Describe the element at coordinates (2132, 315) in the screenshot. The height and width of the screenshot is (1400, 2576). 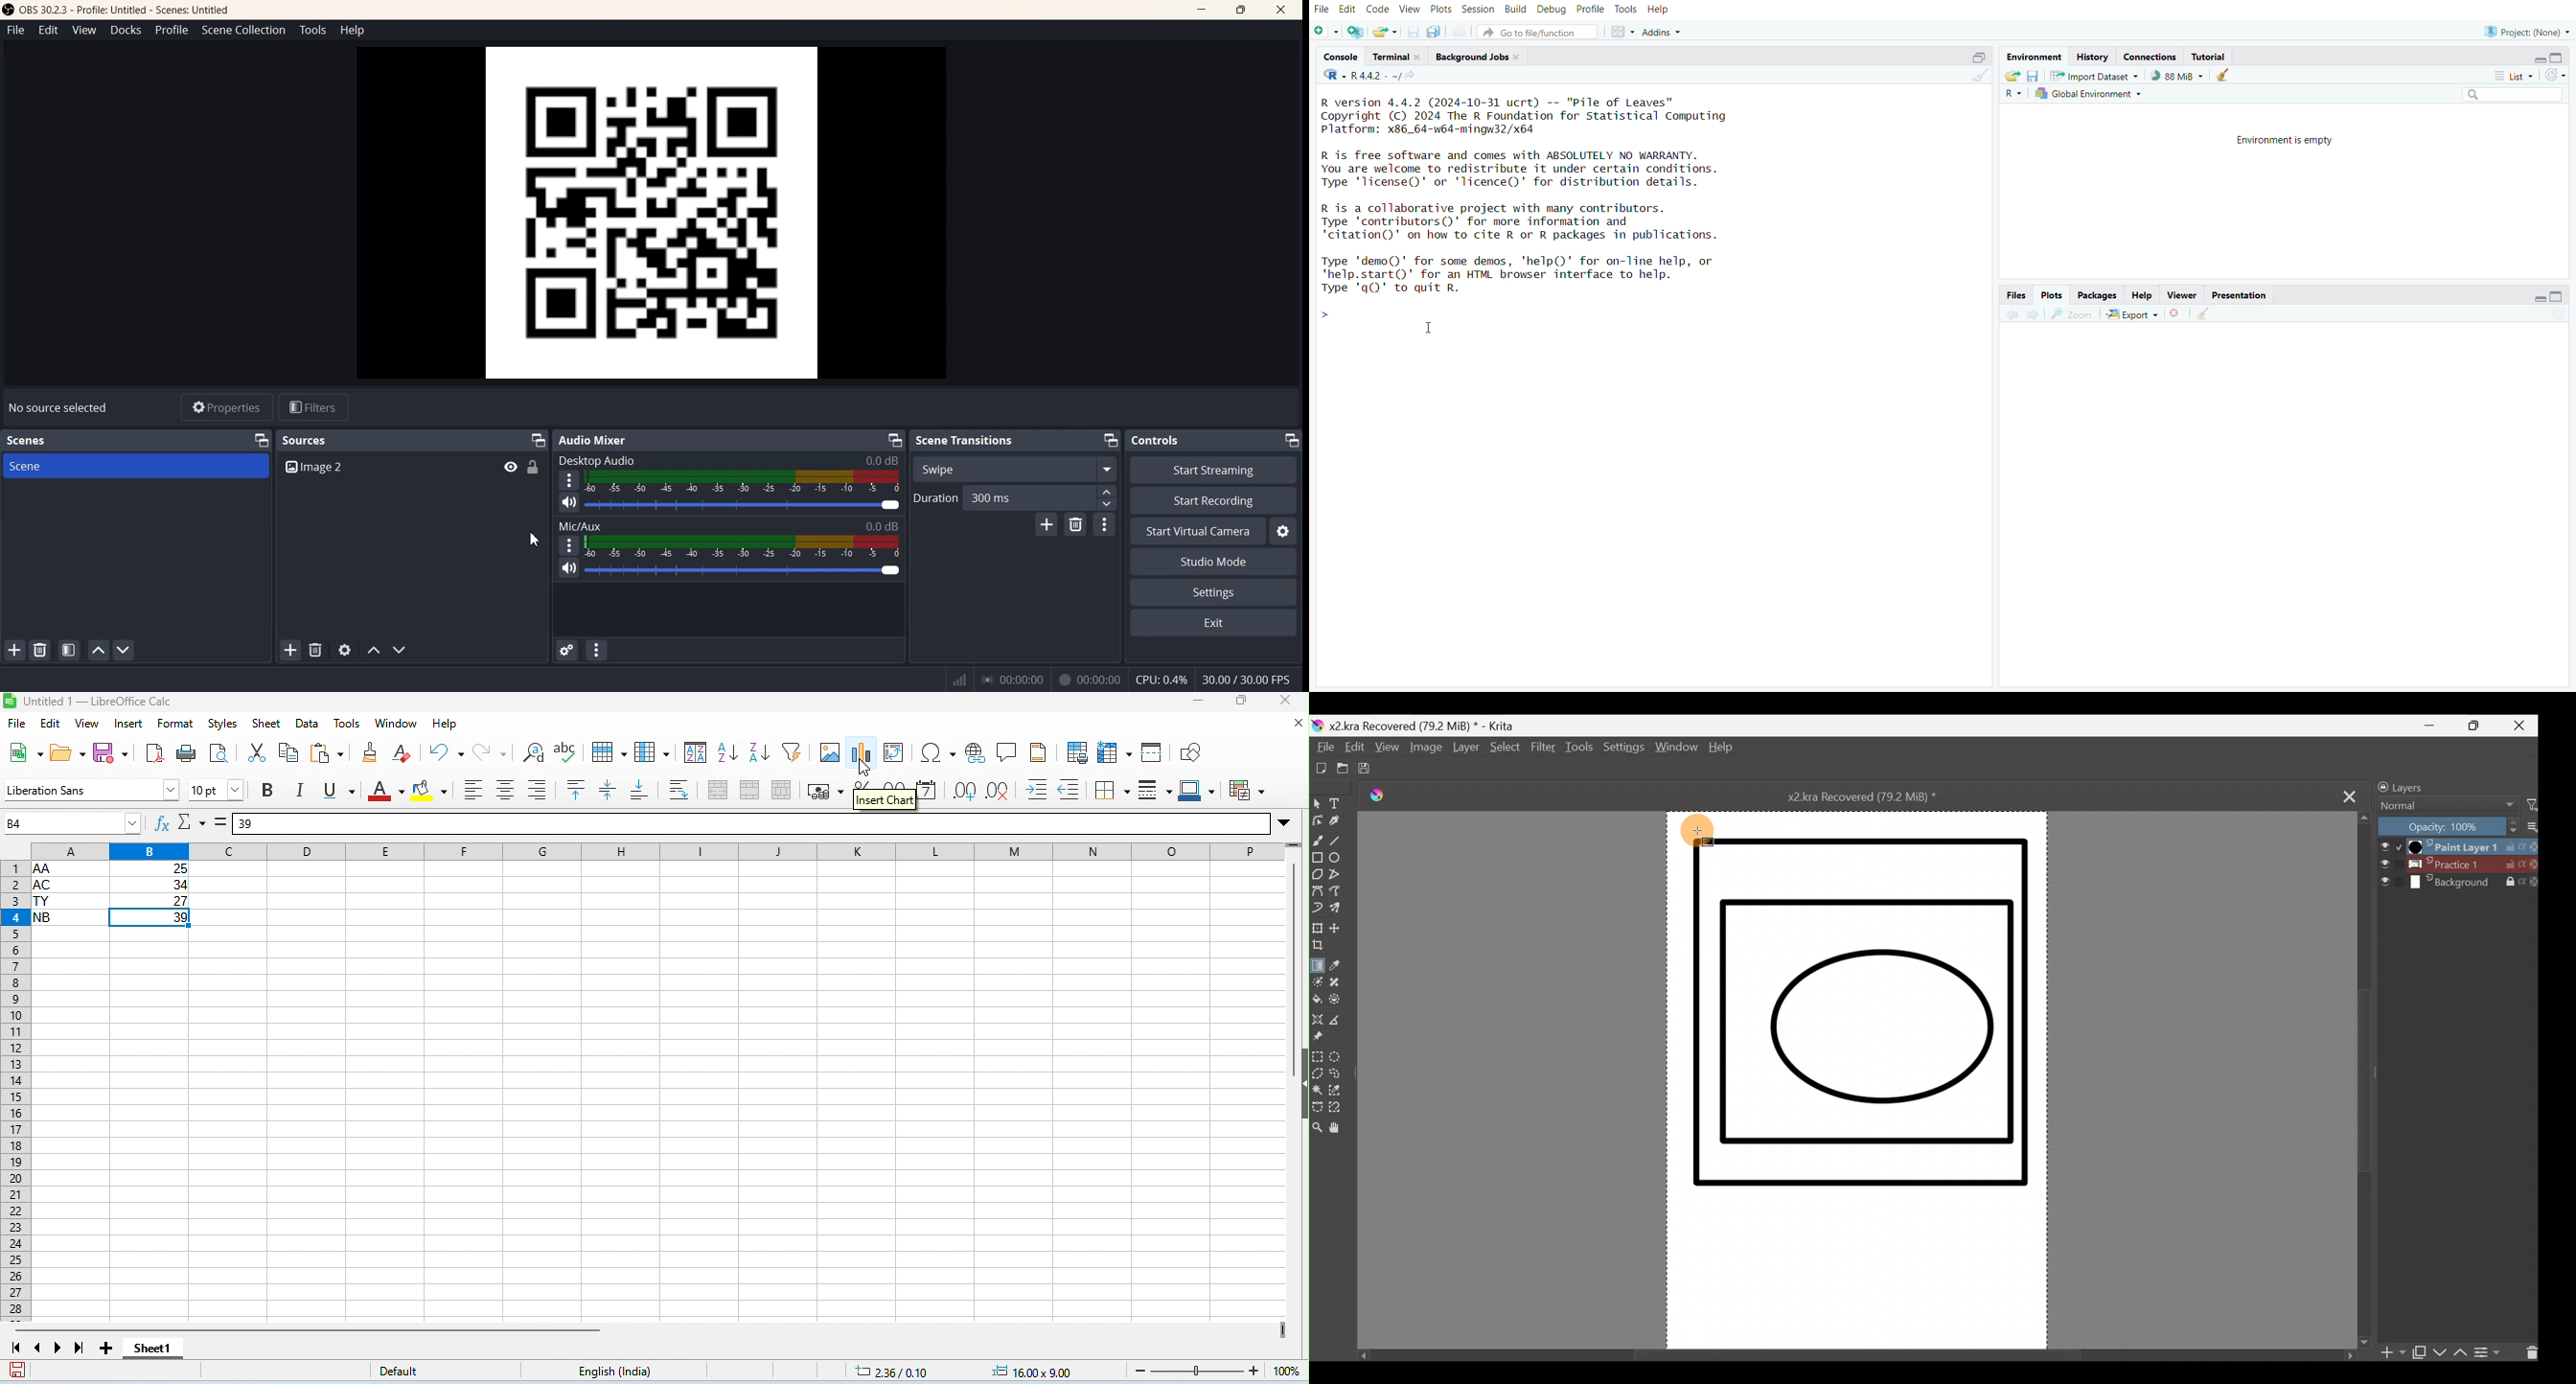
I see `export` at that location.